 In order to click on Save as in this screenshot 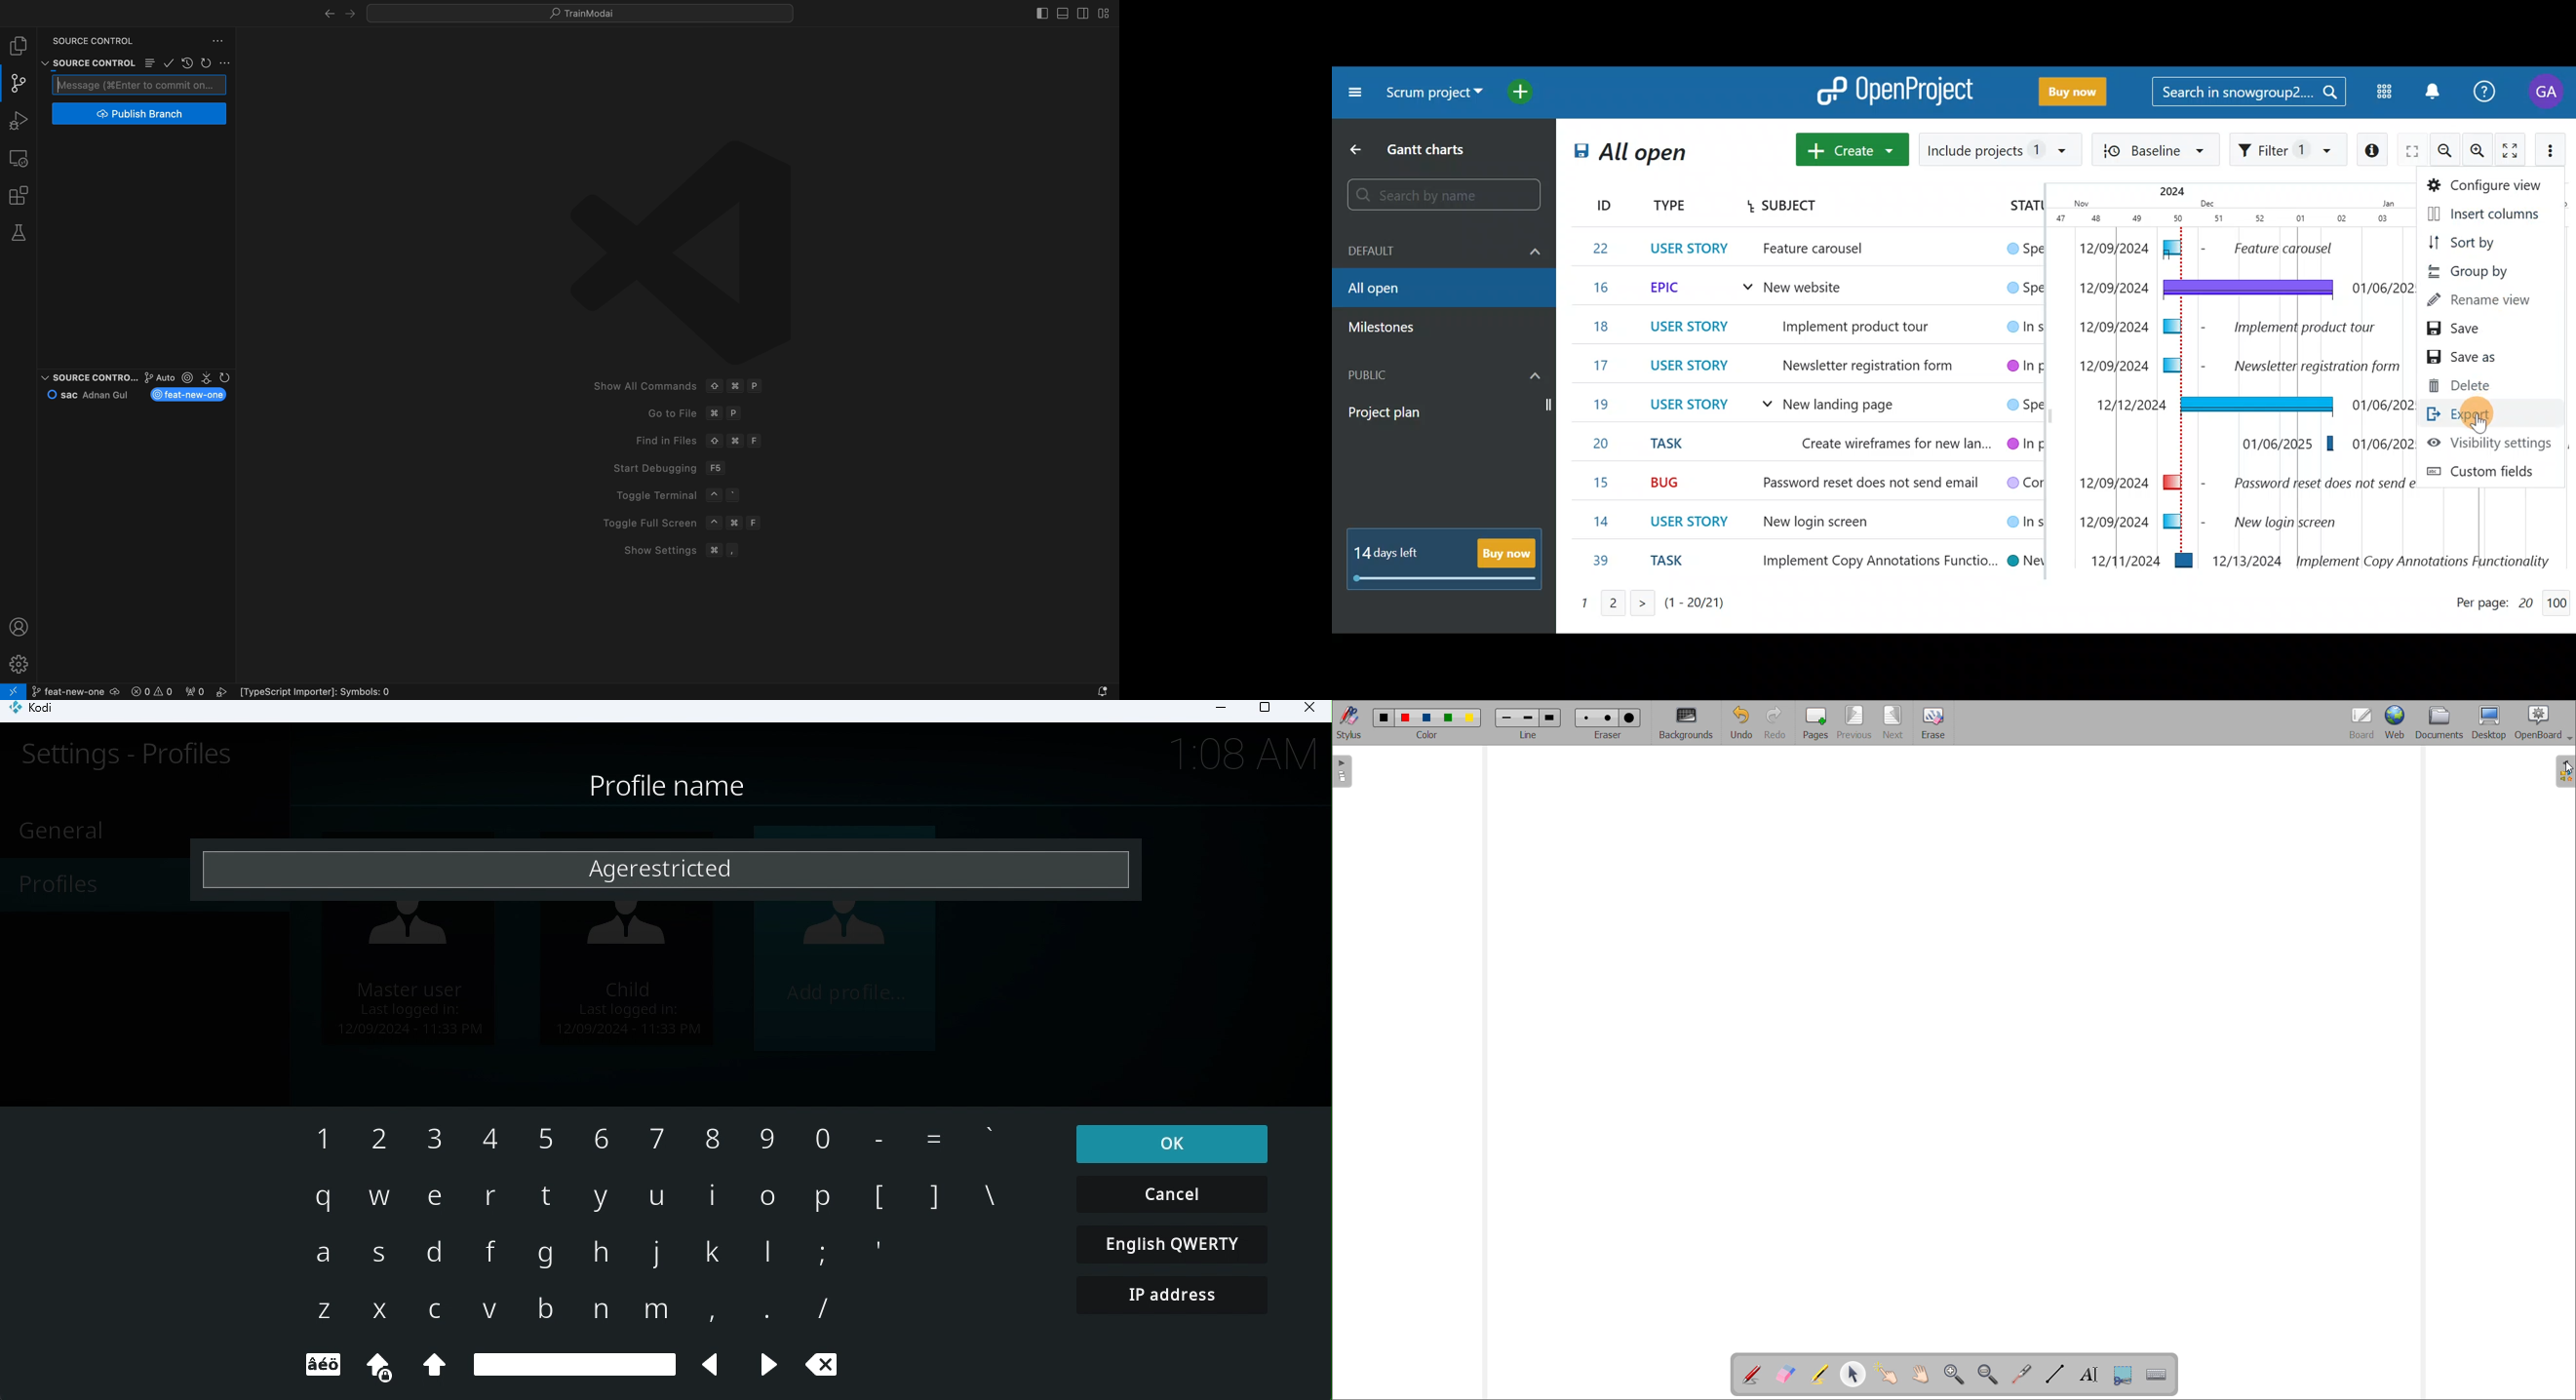, I will do `click(2478, 358)`.